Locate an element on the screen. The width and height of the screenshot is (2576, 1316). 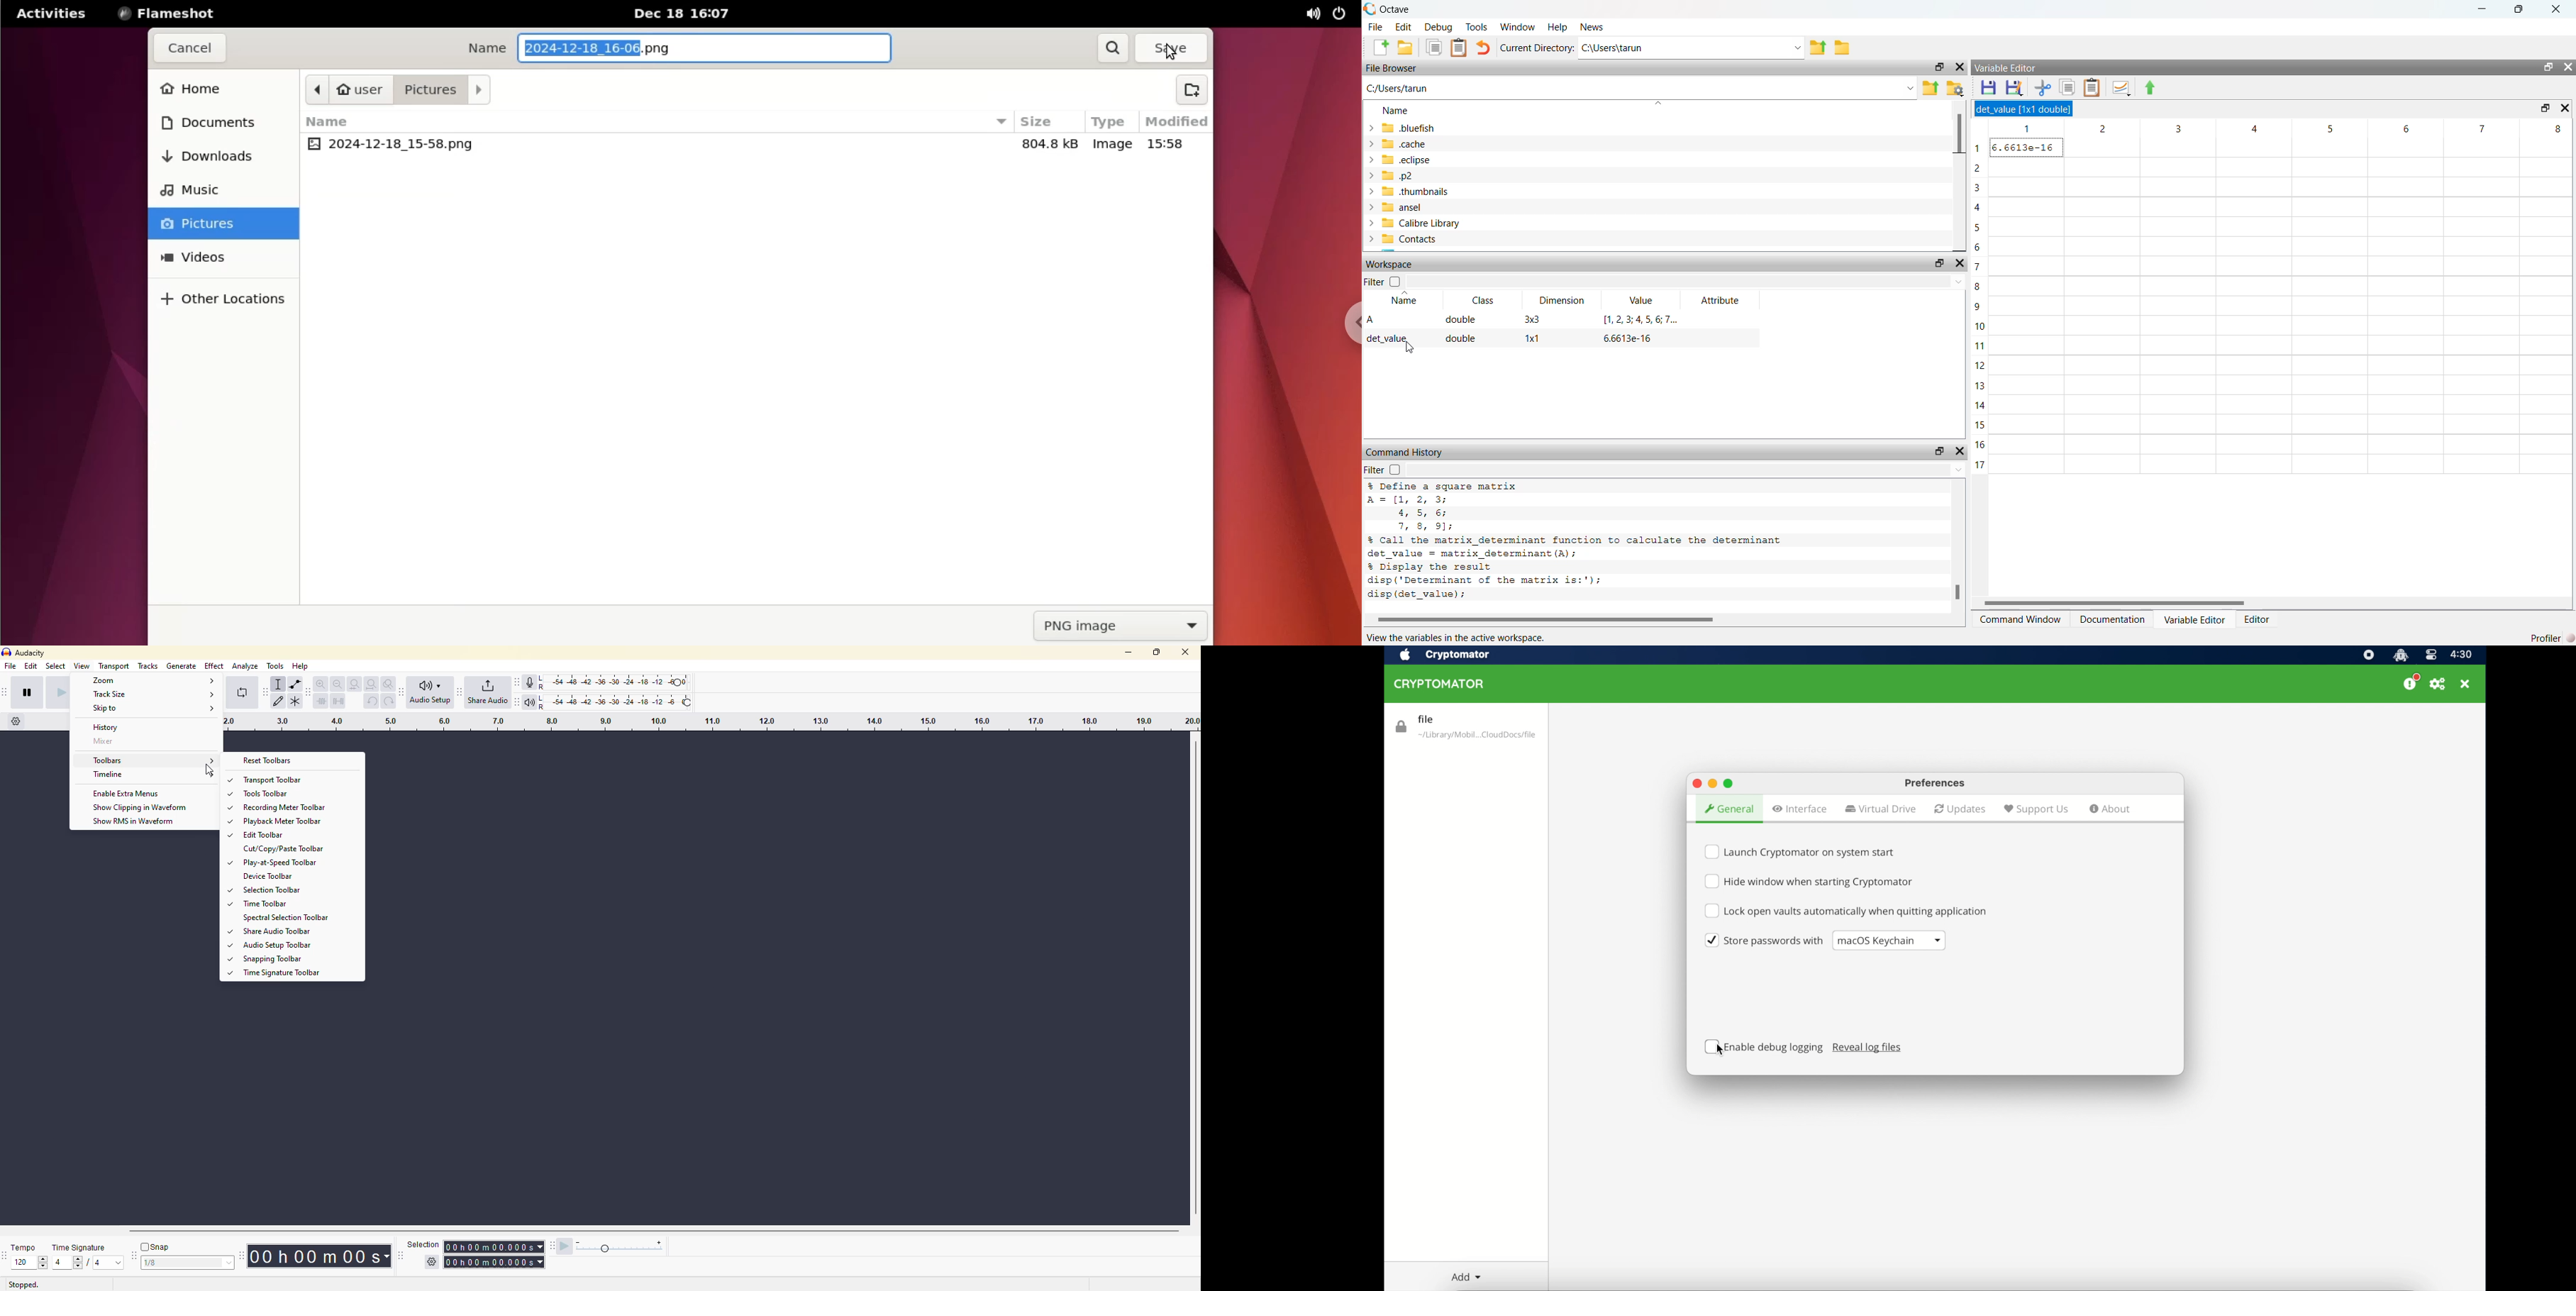
maximize is located at coordinates (1938, 265).